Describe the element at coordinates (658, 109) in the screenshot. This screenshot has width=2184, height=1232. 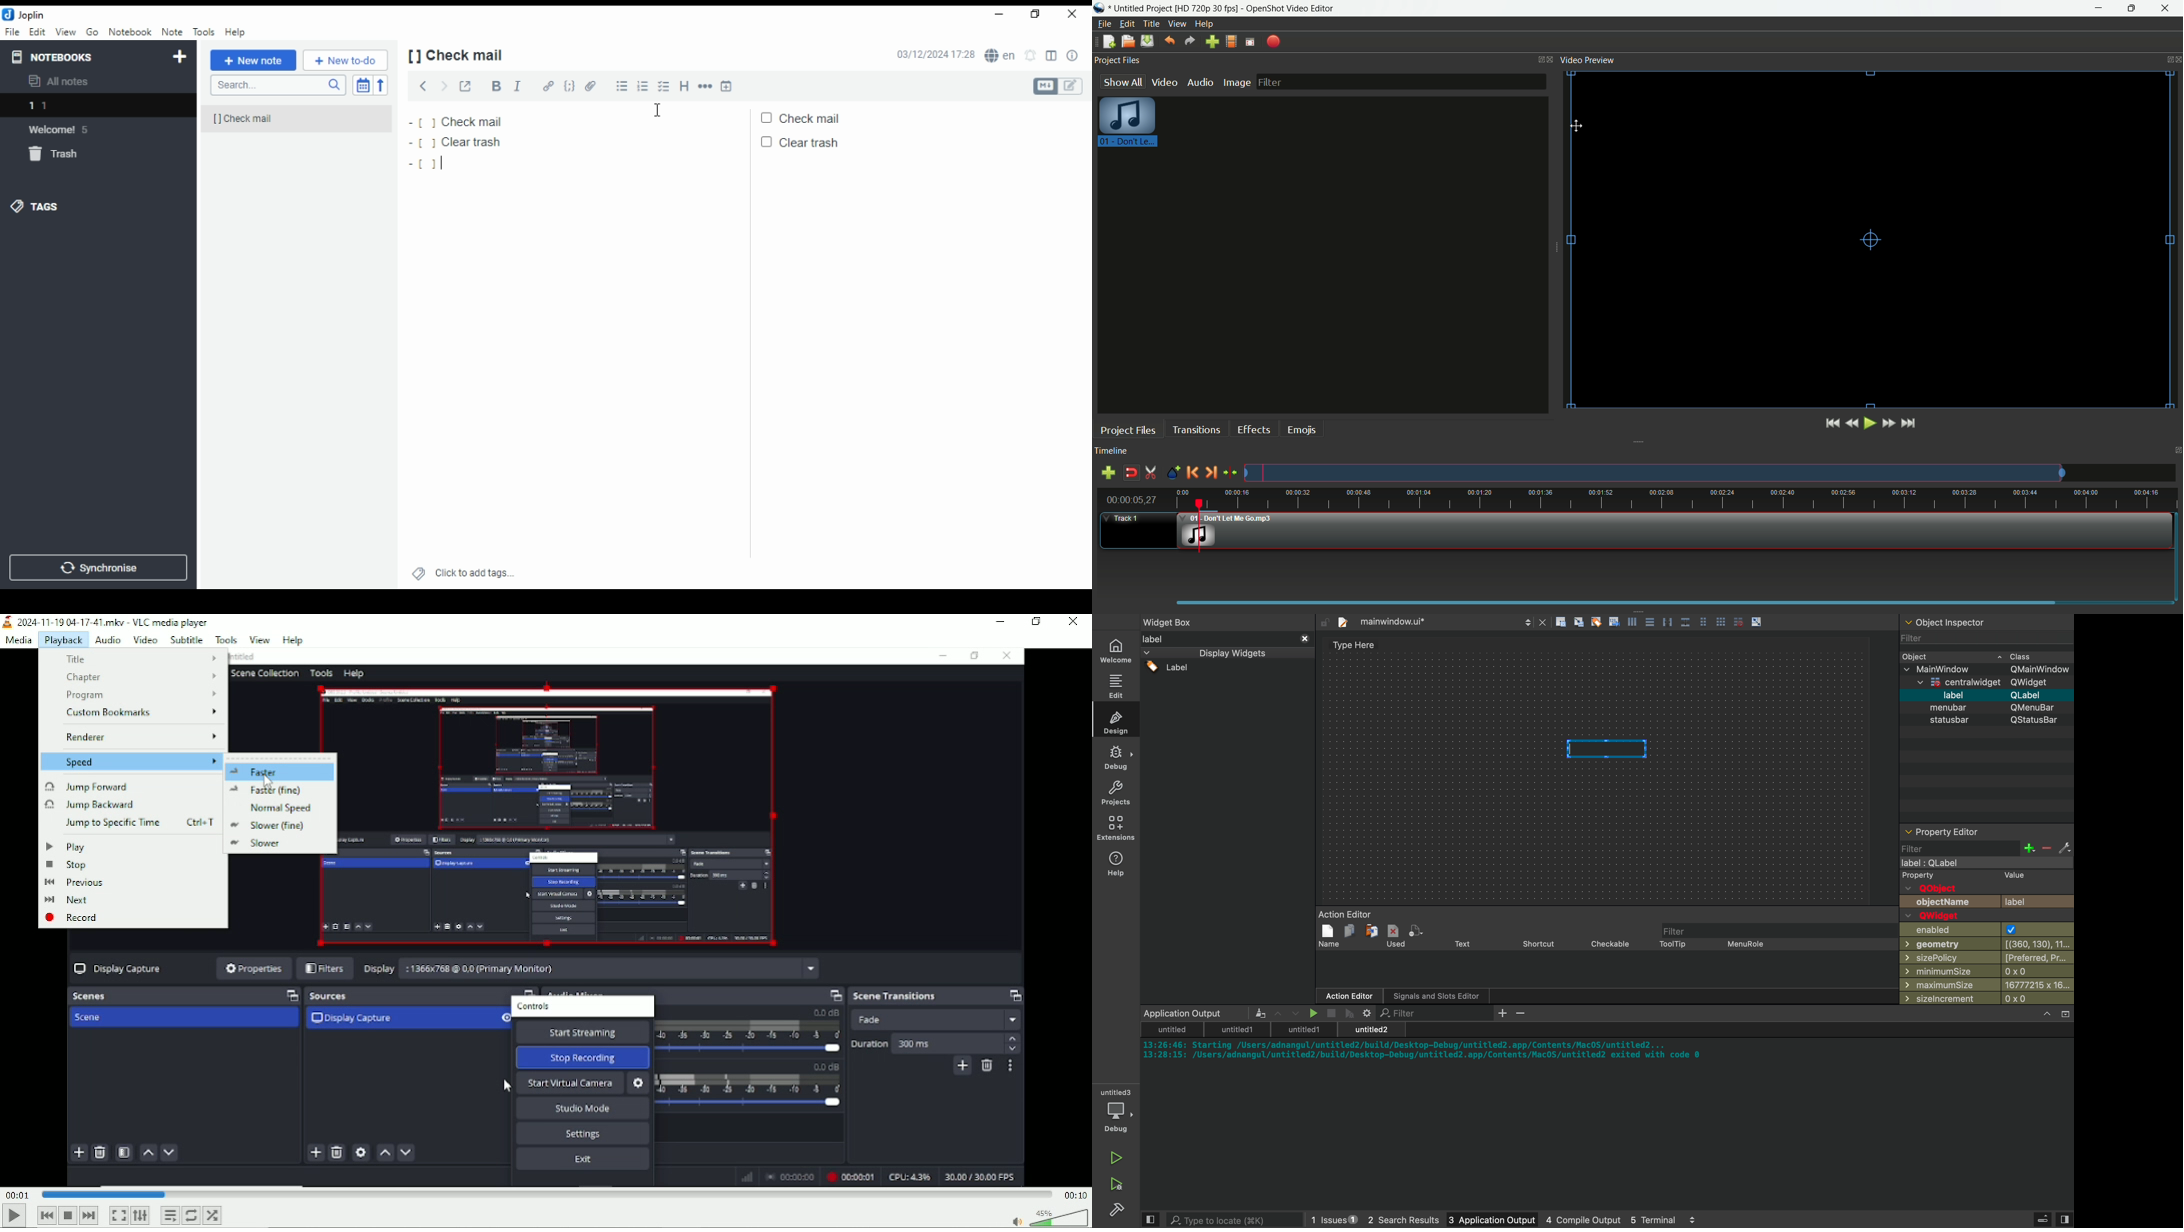
I see `mouse pointer` at that location.